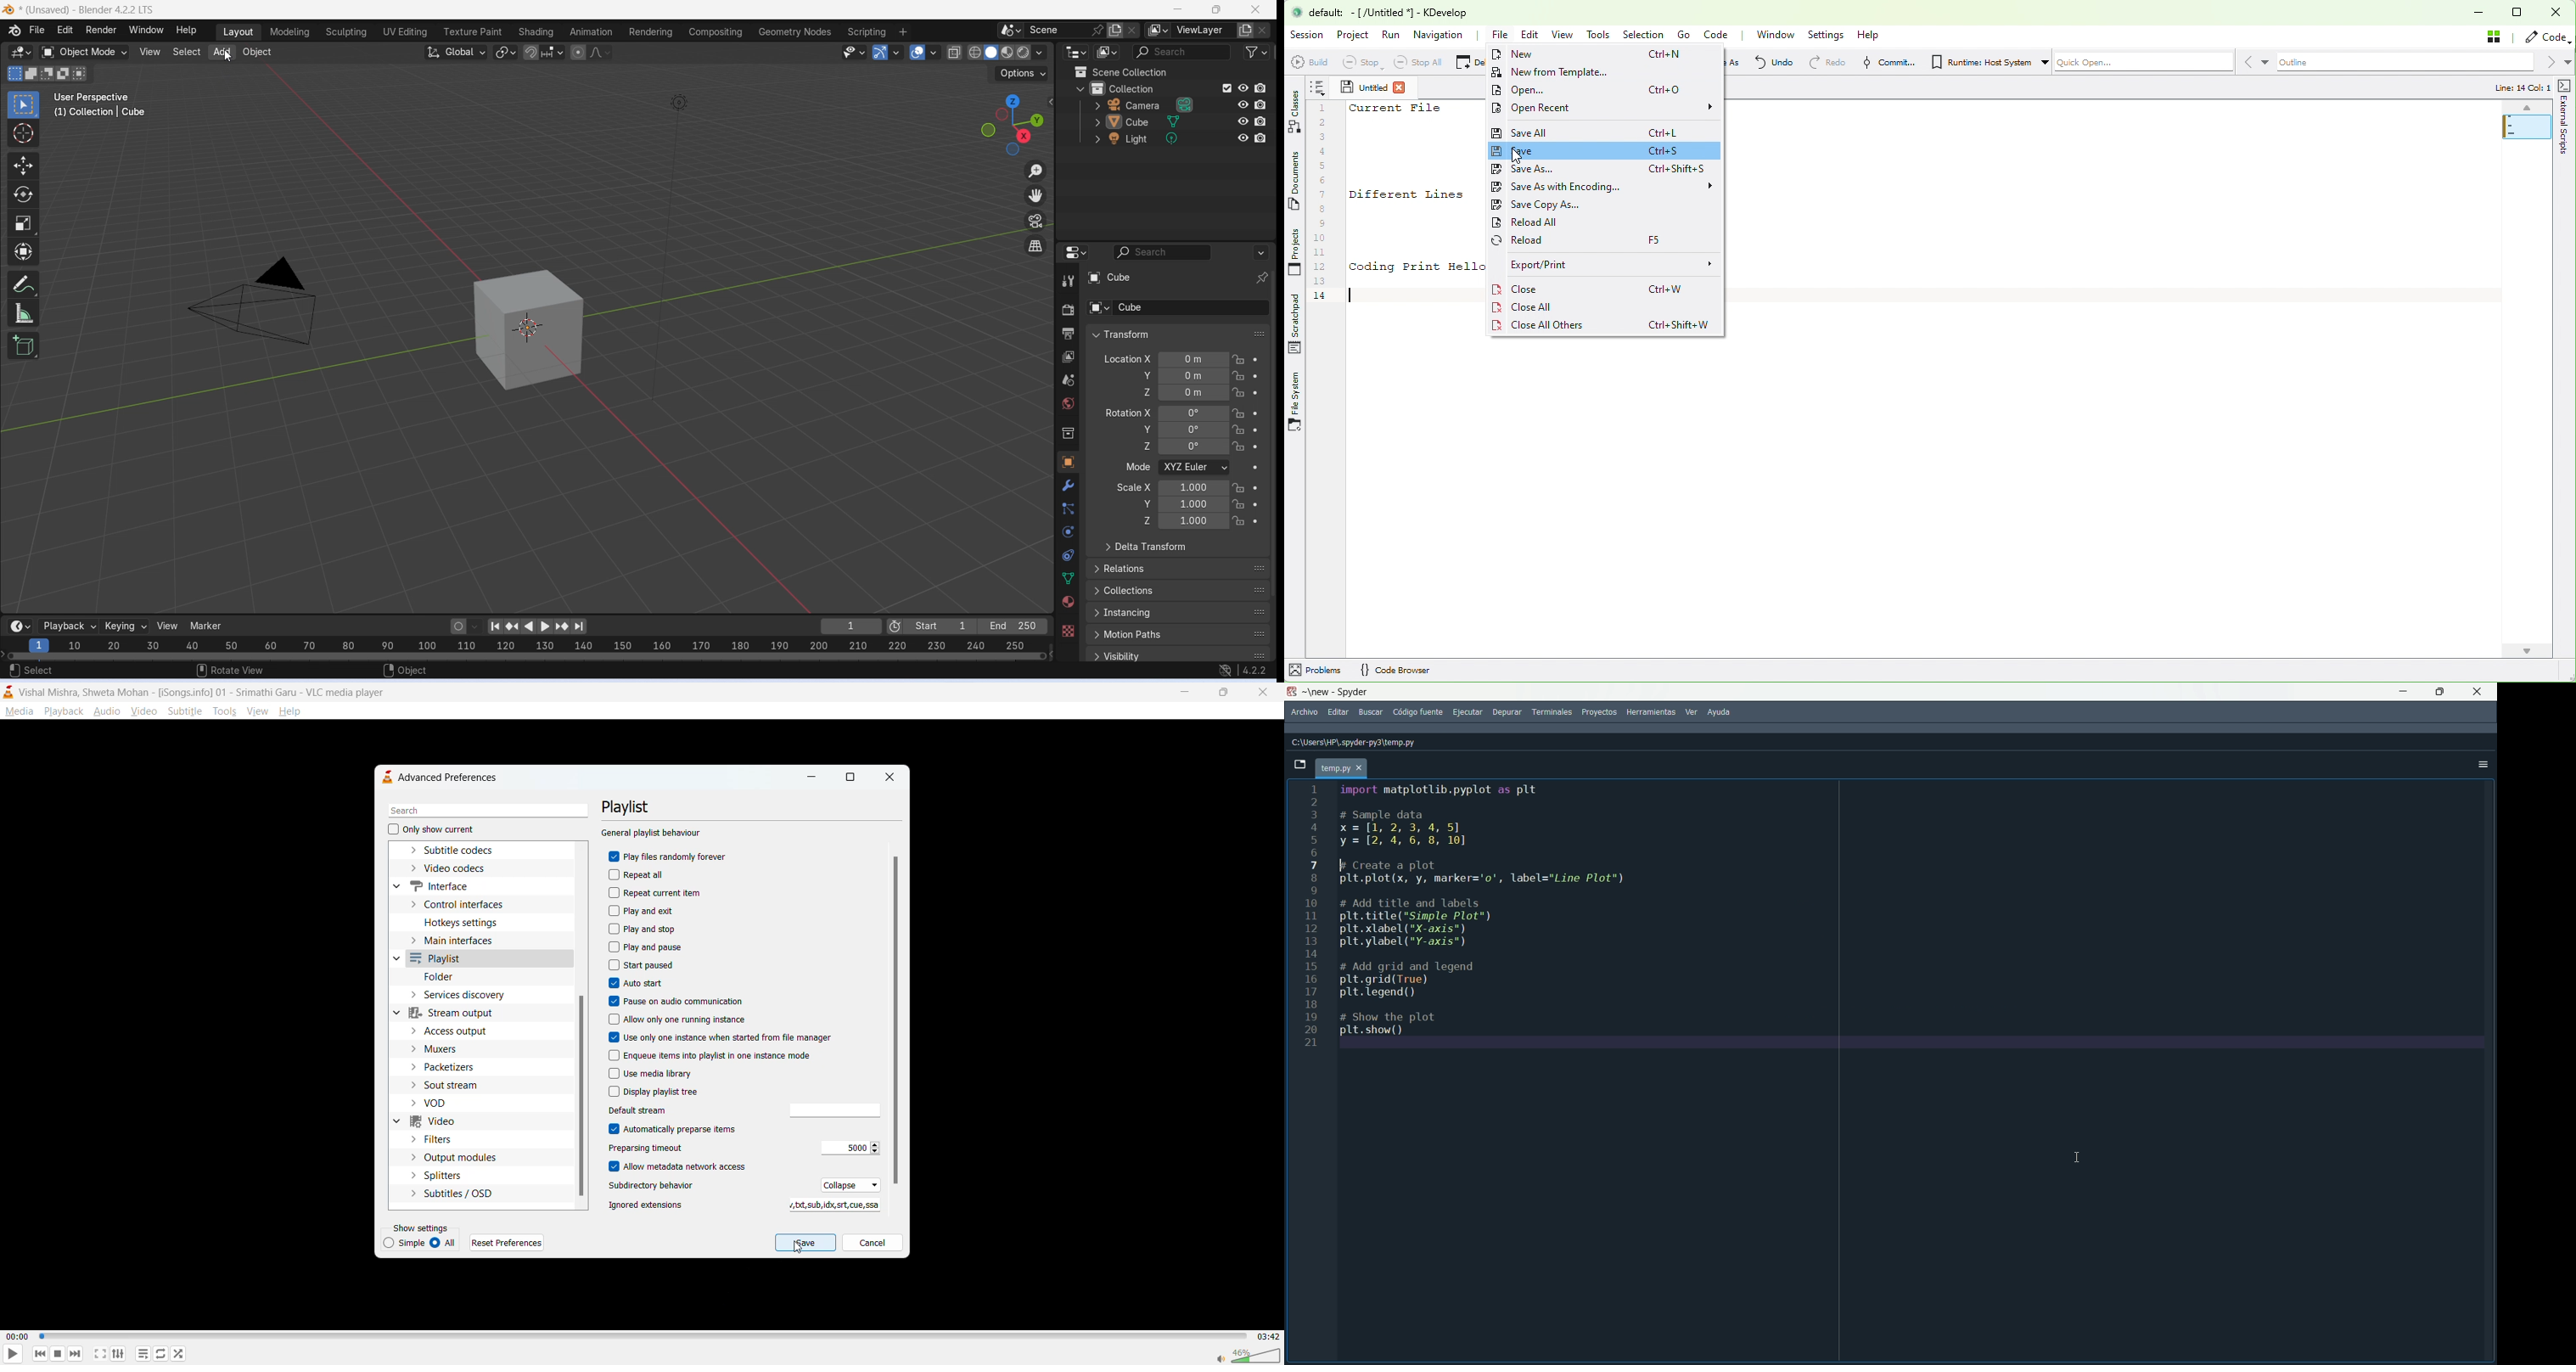  Describe the element at coordinates (446, 777) in the screenshot. I see `advanced preferences` at that location.